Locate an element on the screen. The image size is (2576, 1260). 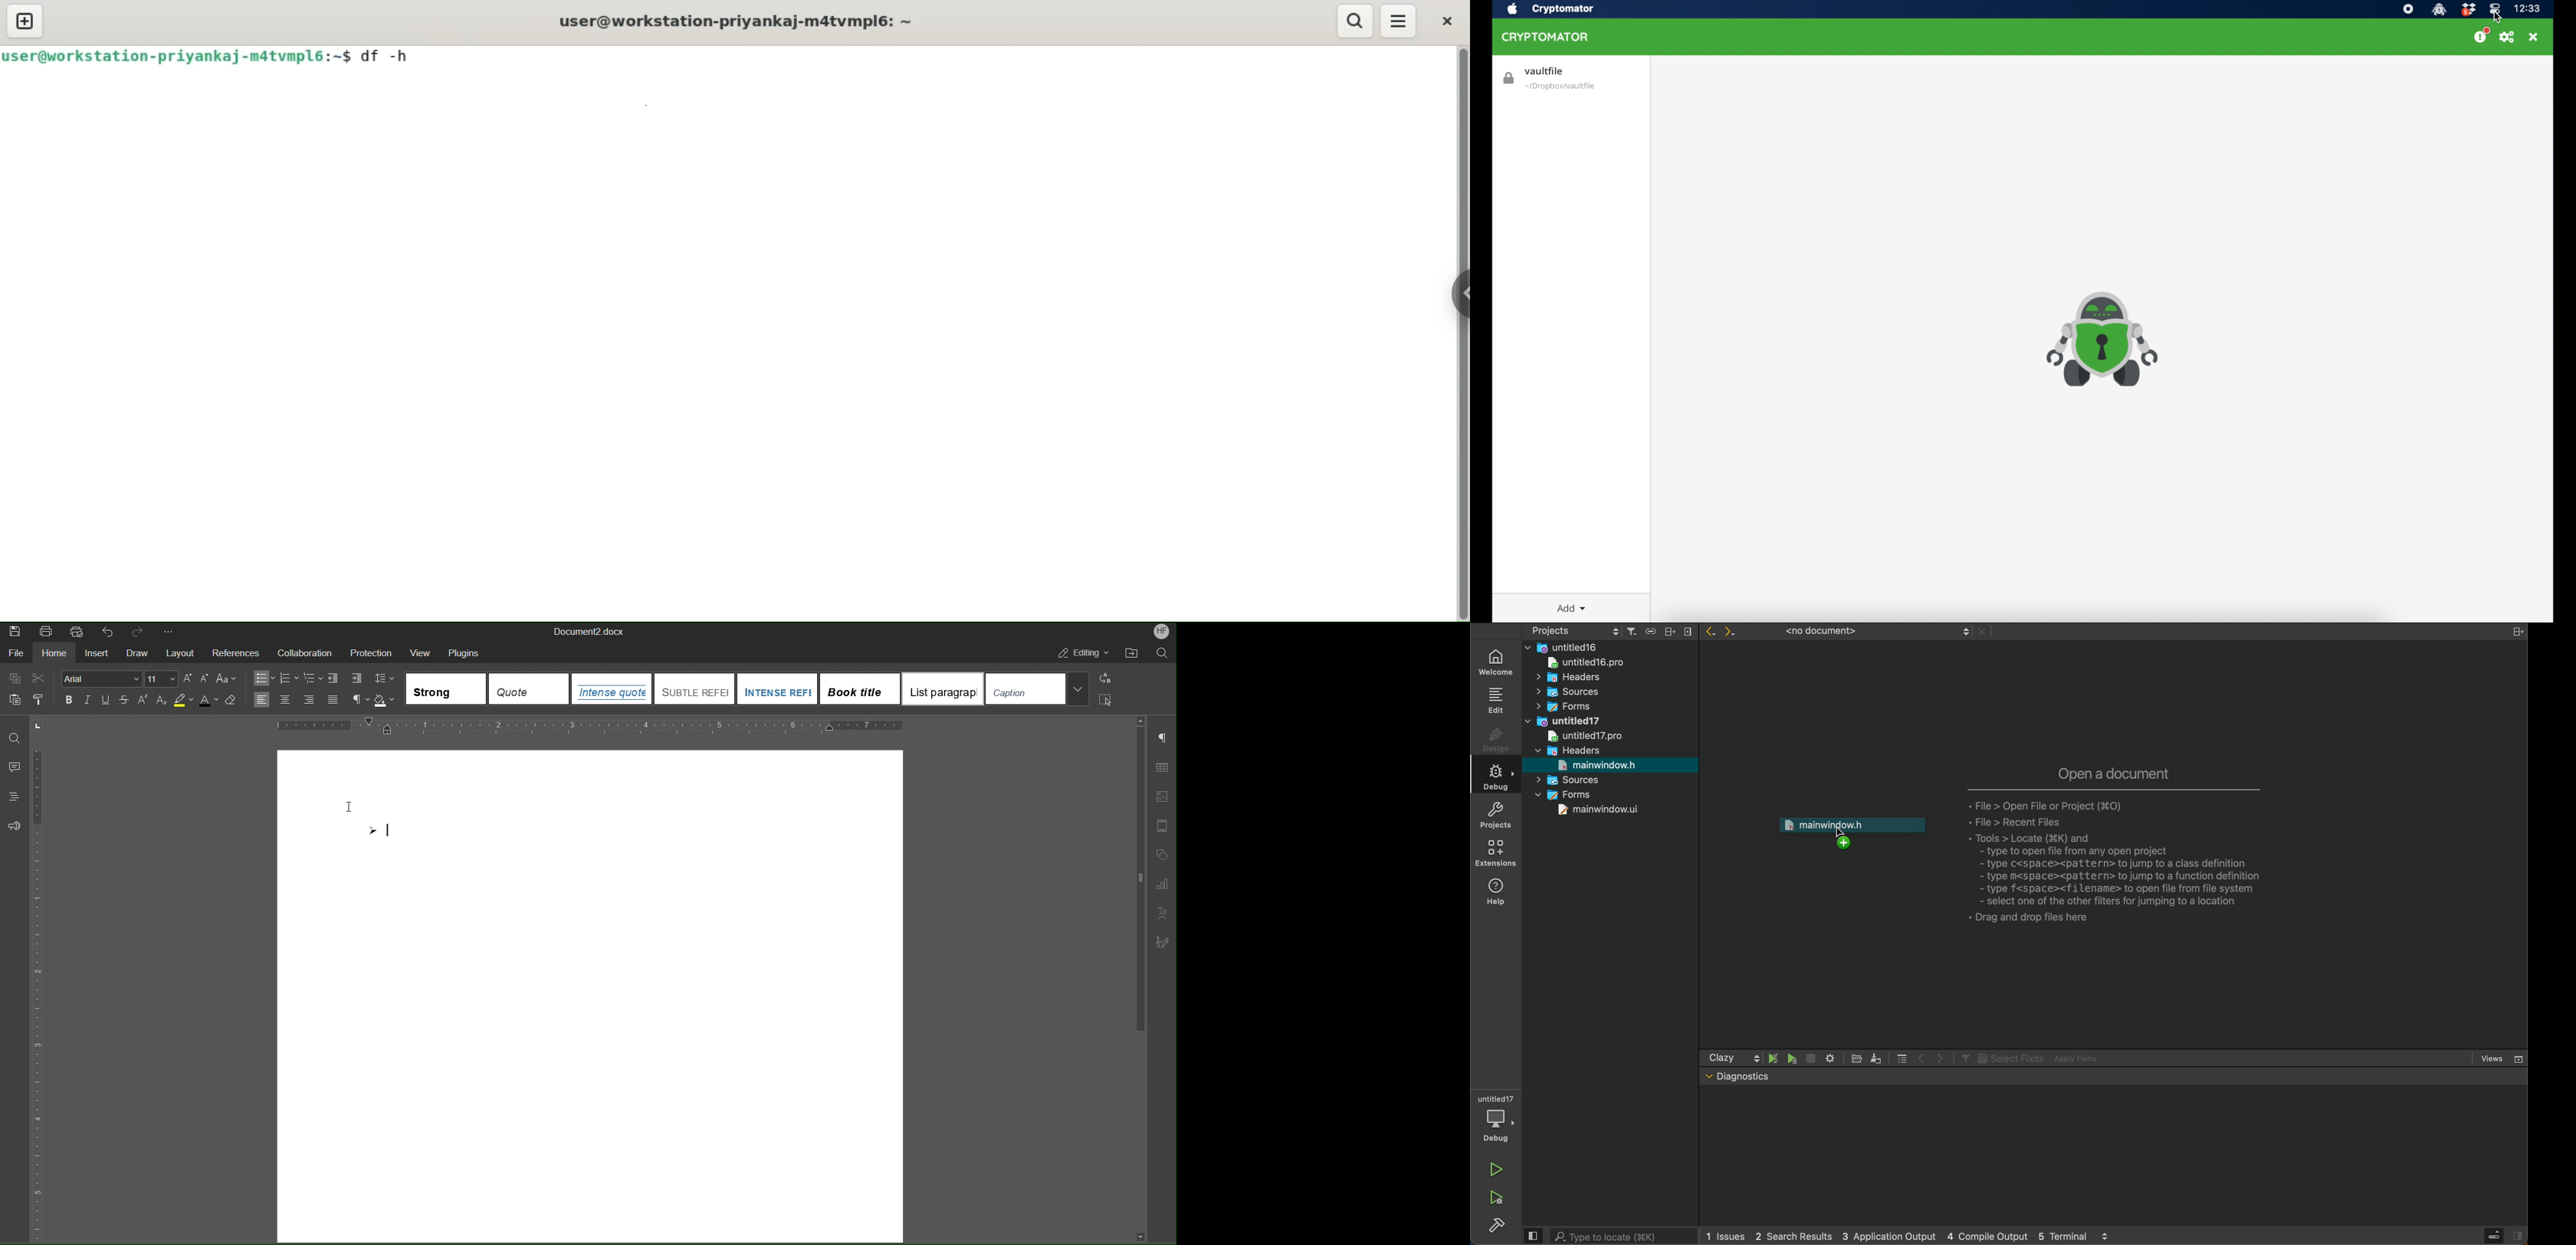
Home is located at coordinates (55, 654).